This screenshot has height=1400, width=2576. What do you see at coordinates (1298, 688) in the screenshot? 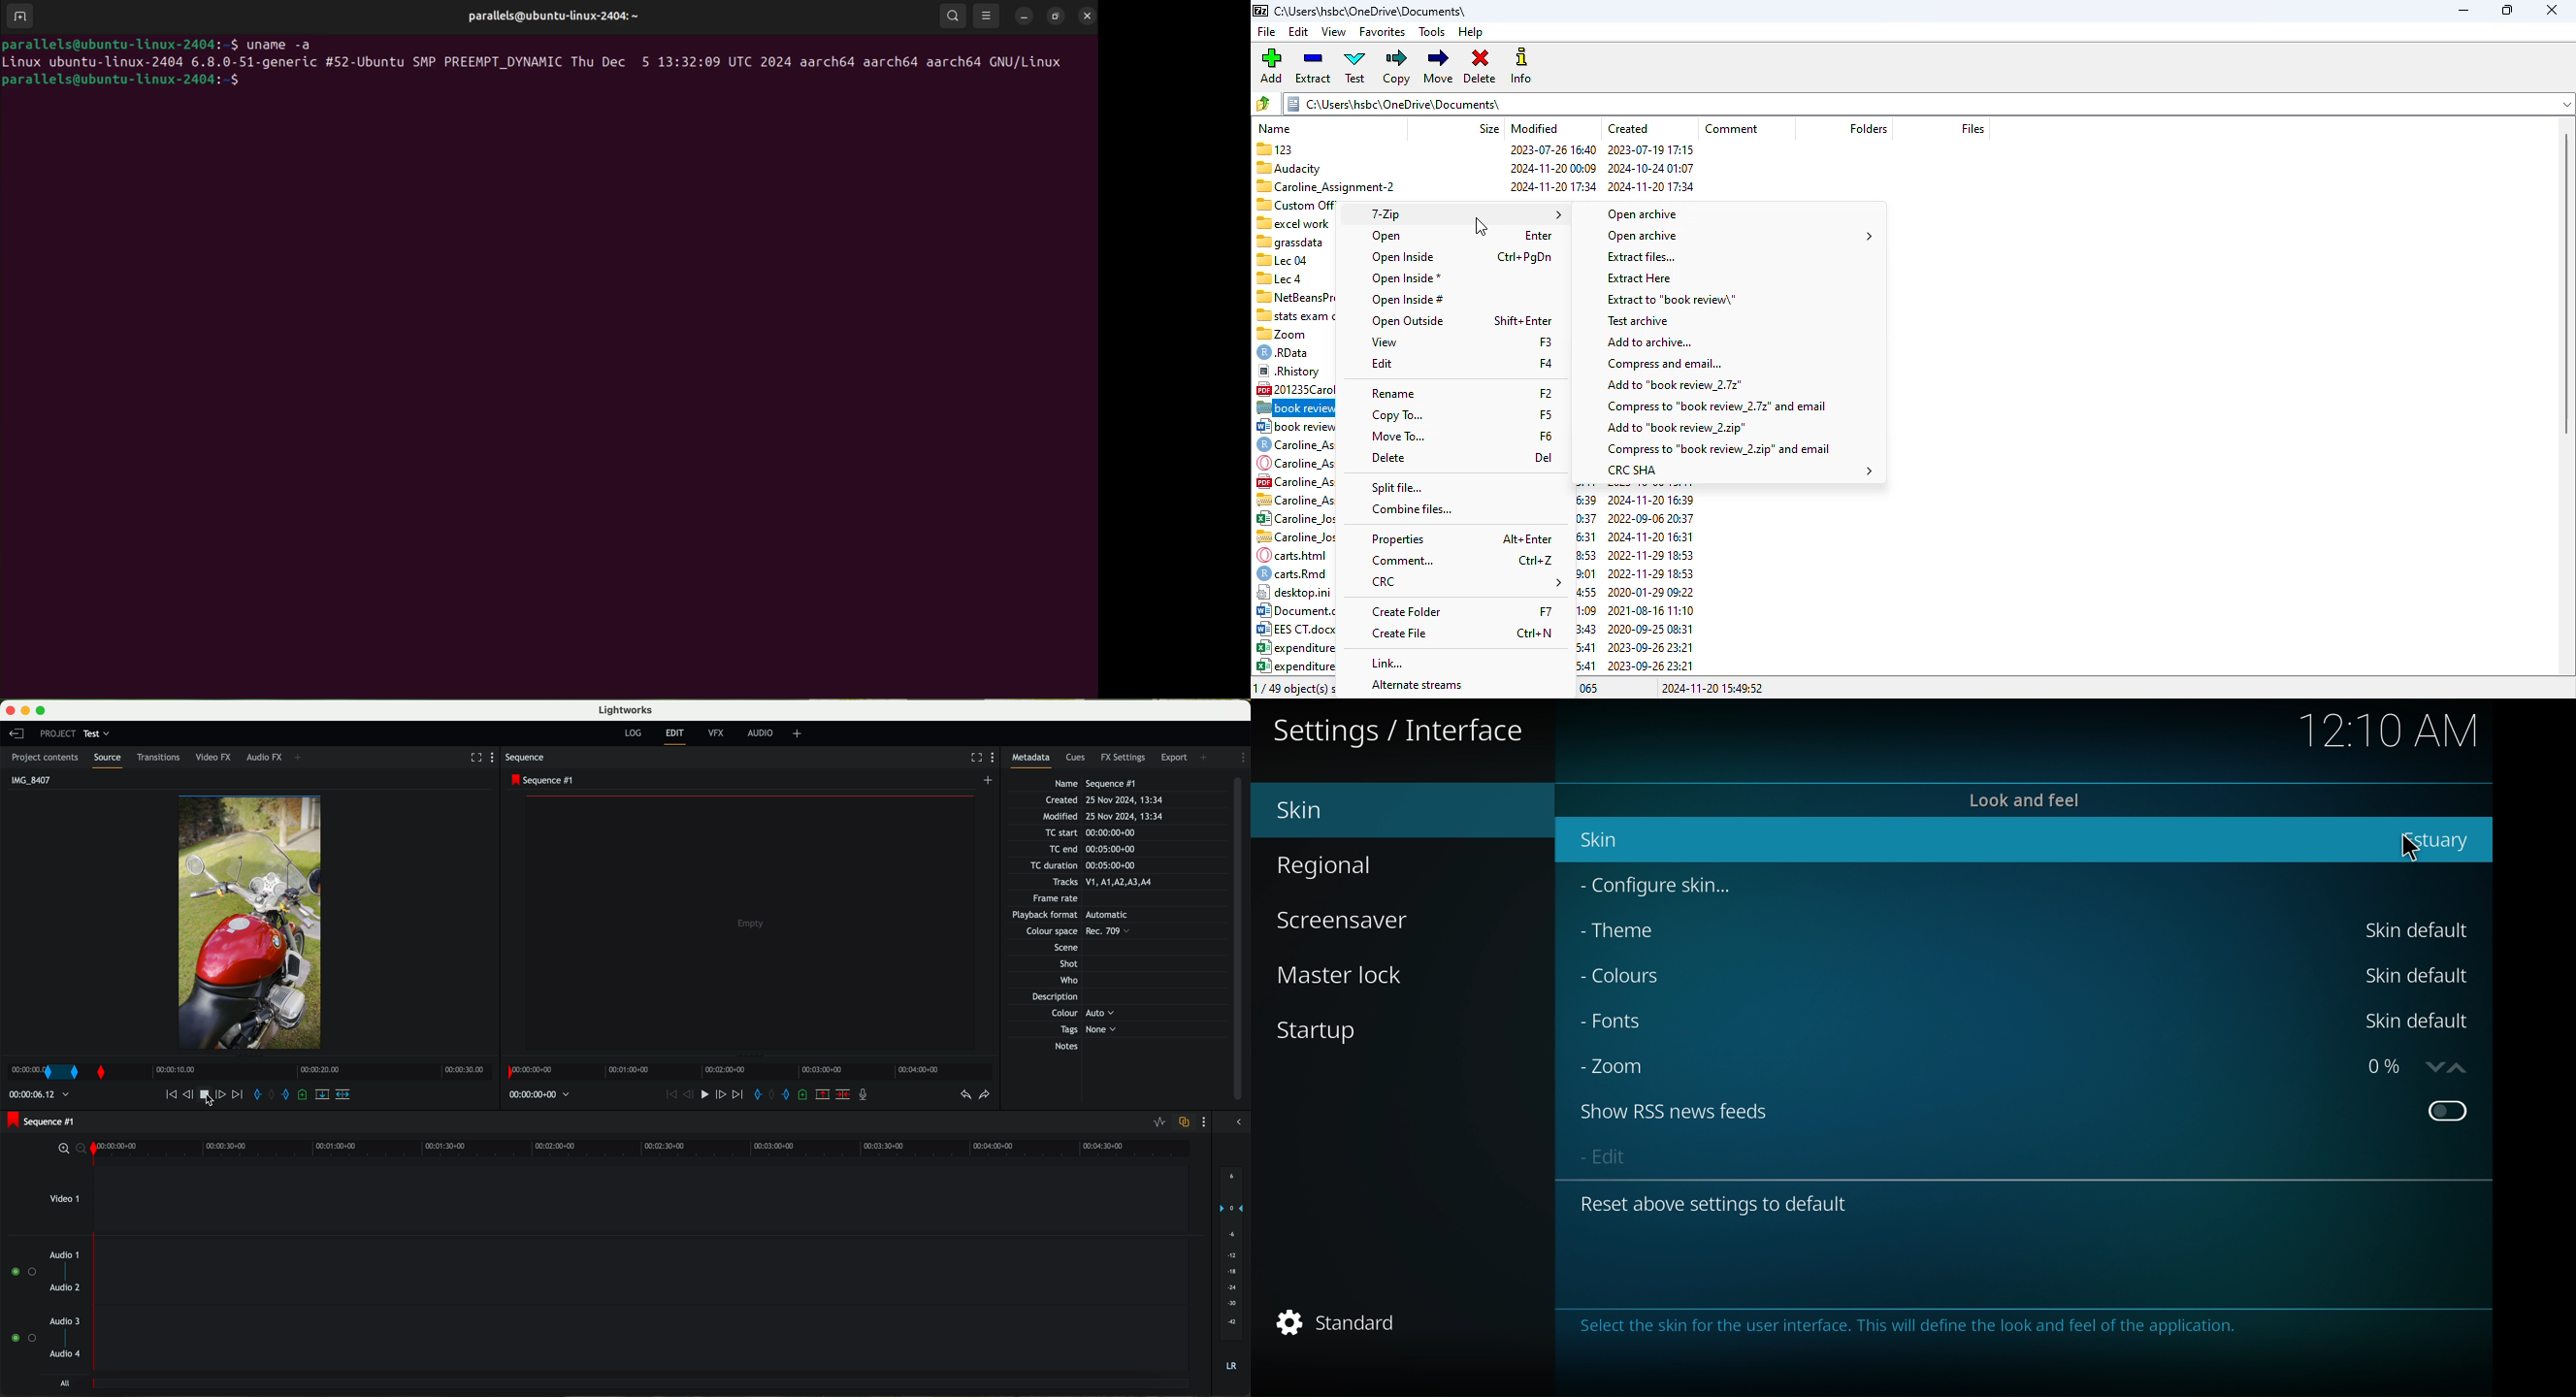
I see `1/49 object(s) selected` at bounding box center [1298, 688].